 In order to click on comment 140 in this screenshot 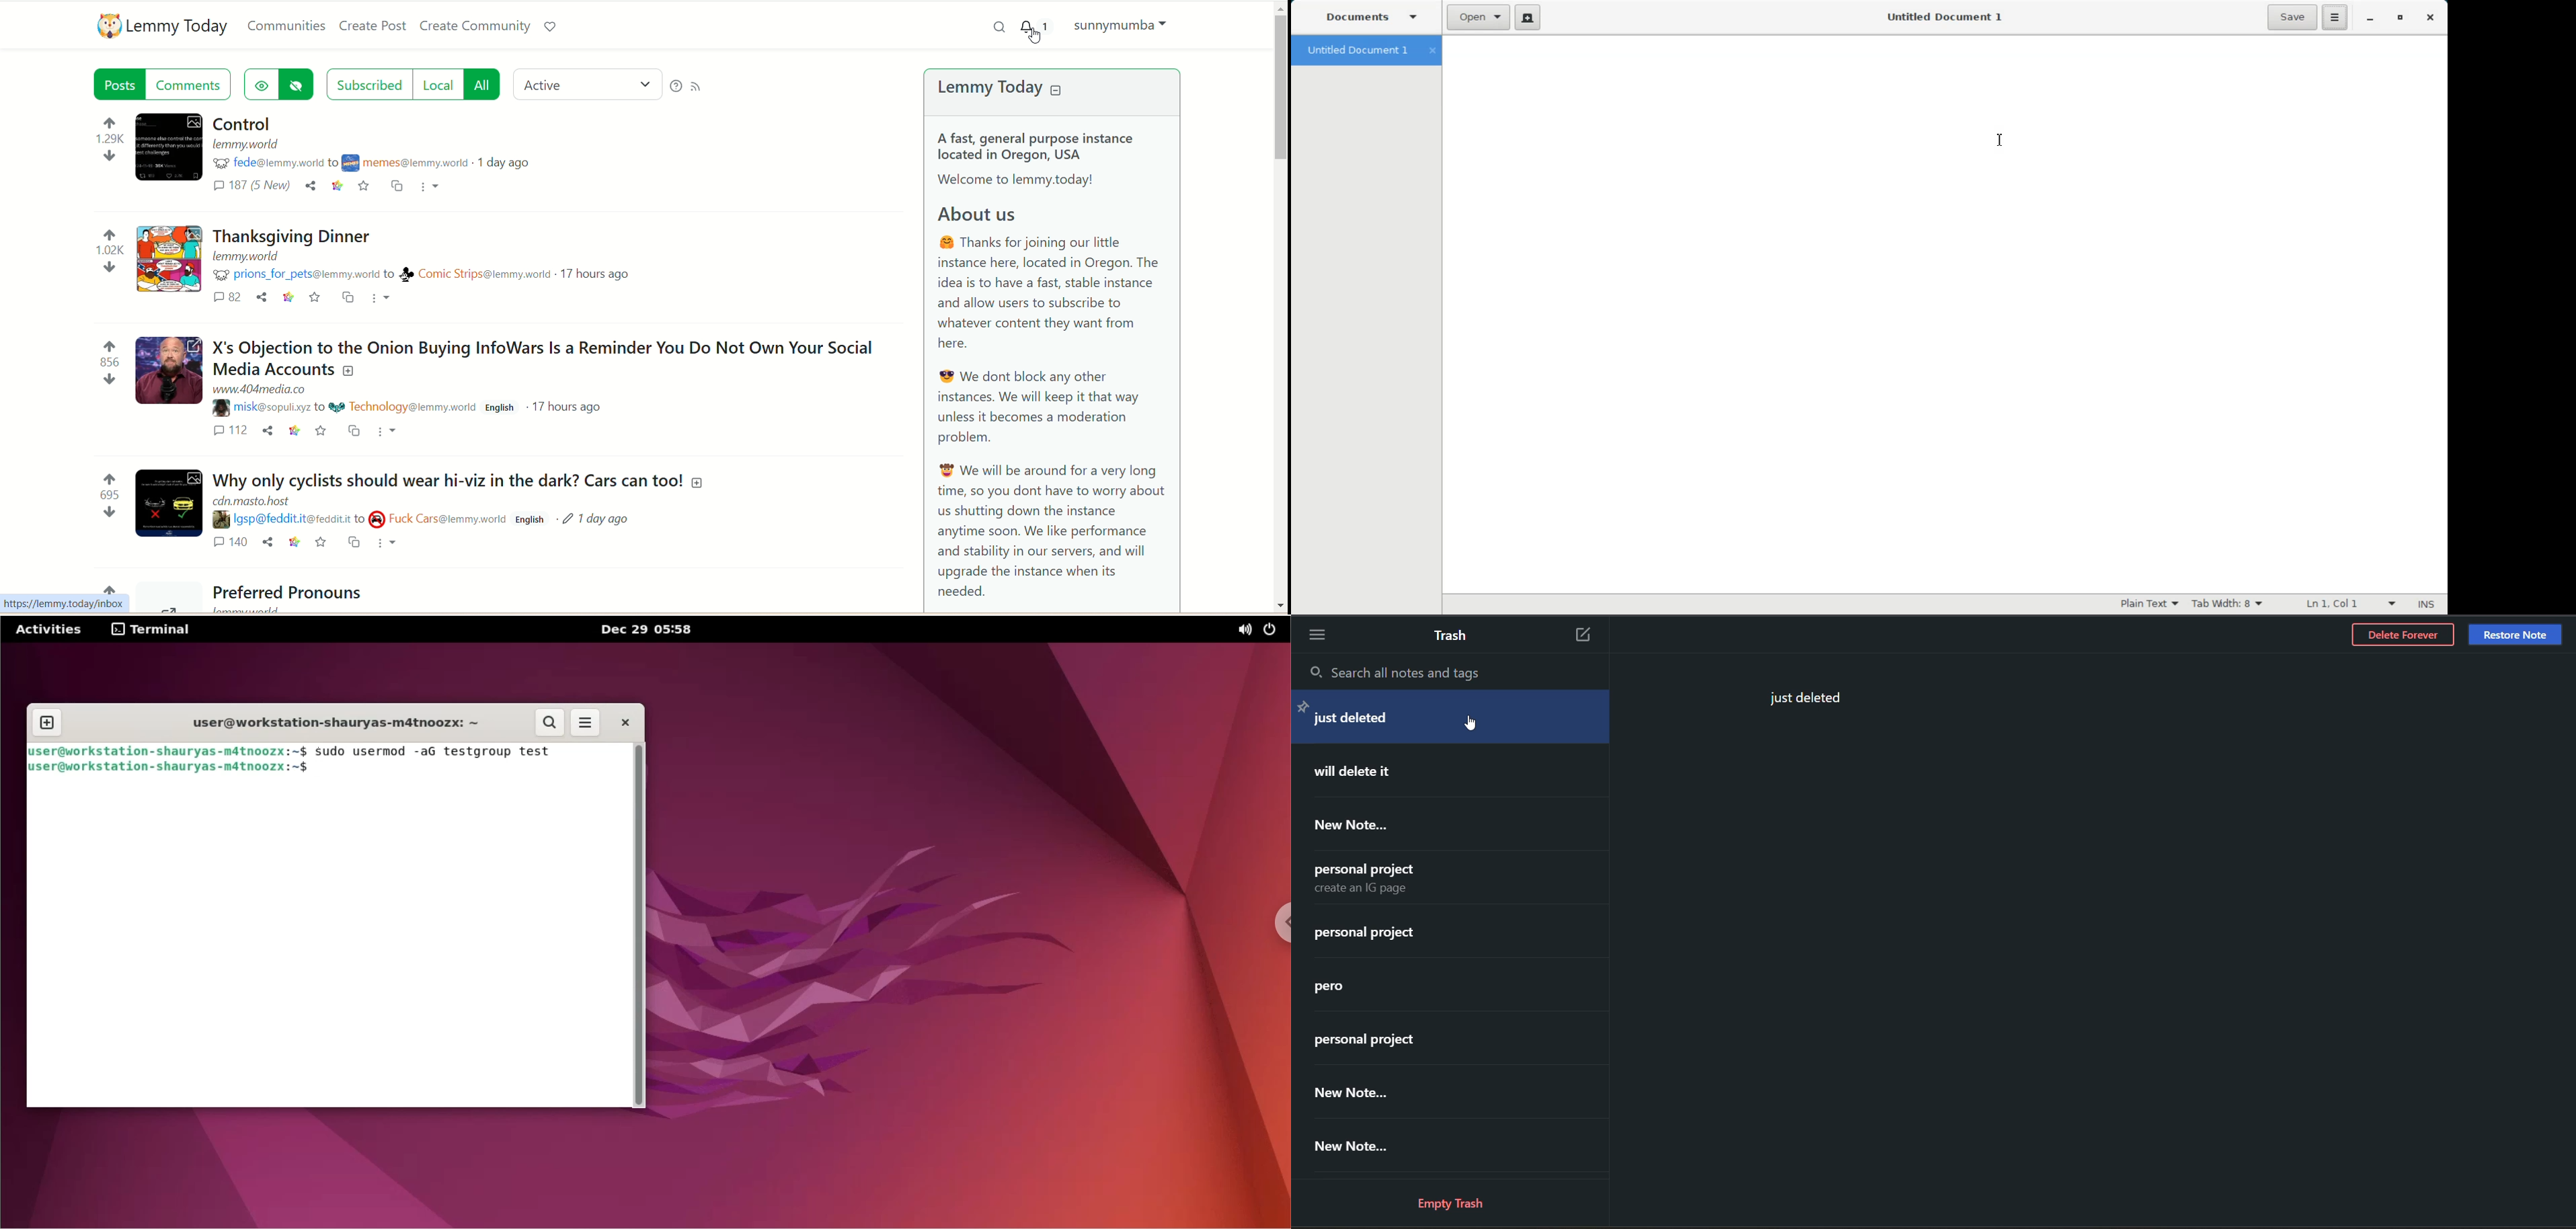, I will do `click(225, 544)`.